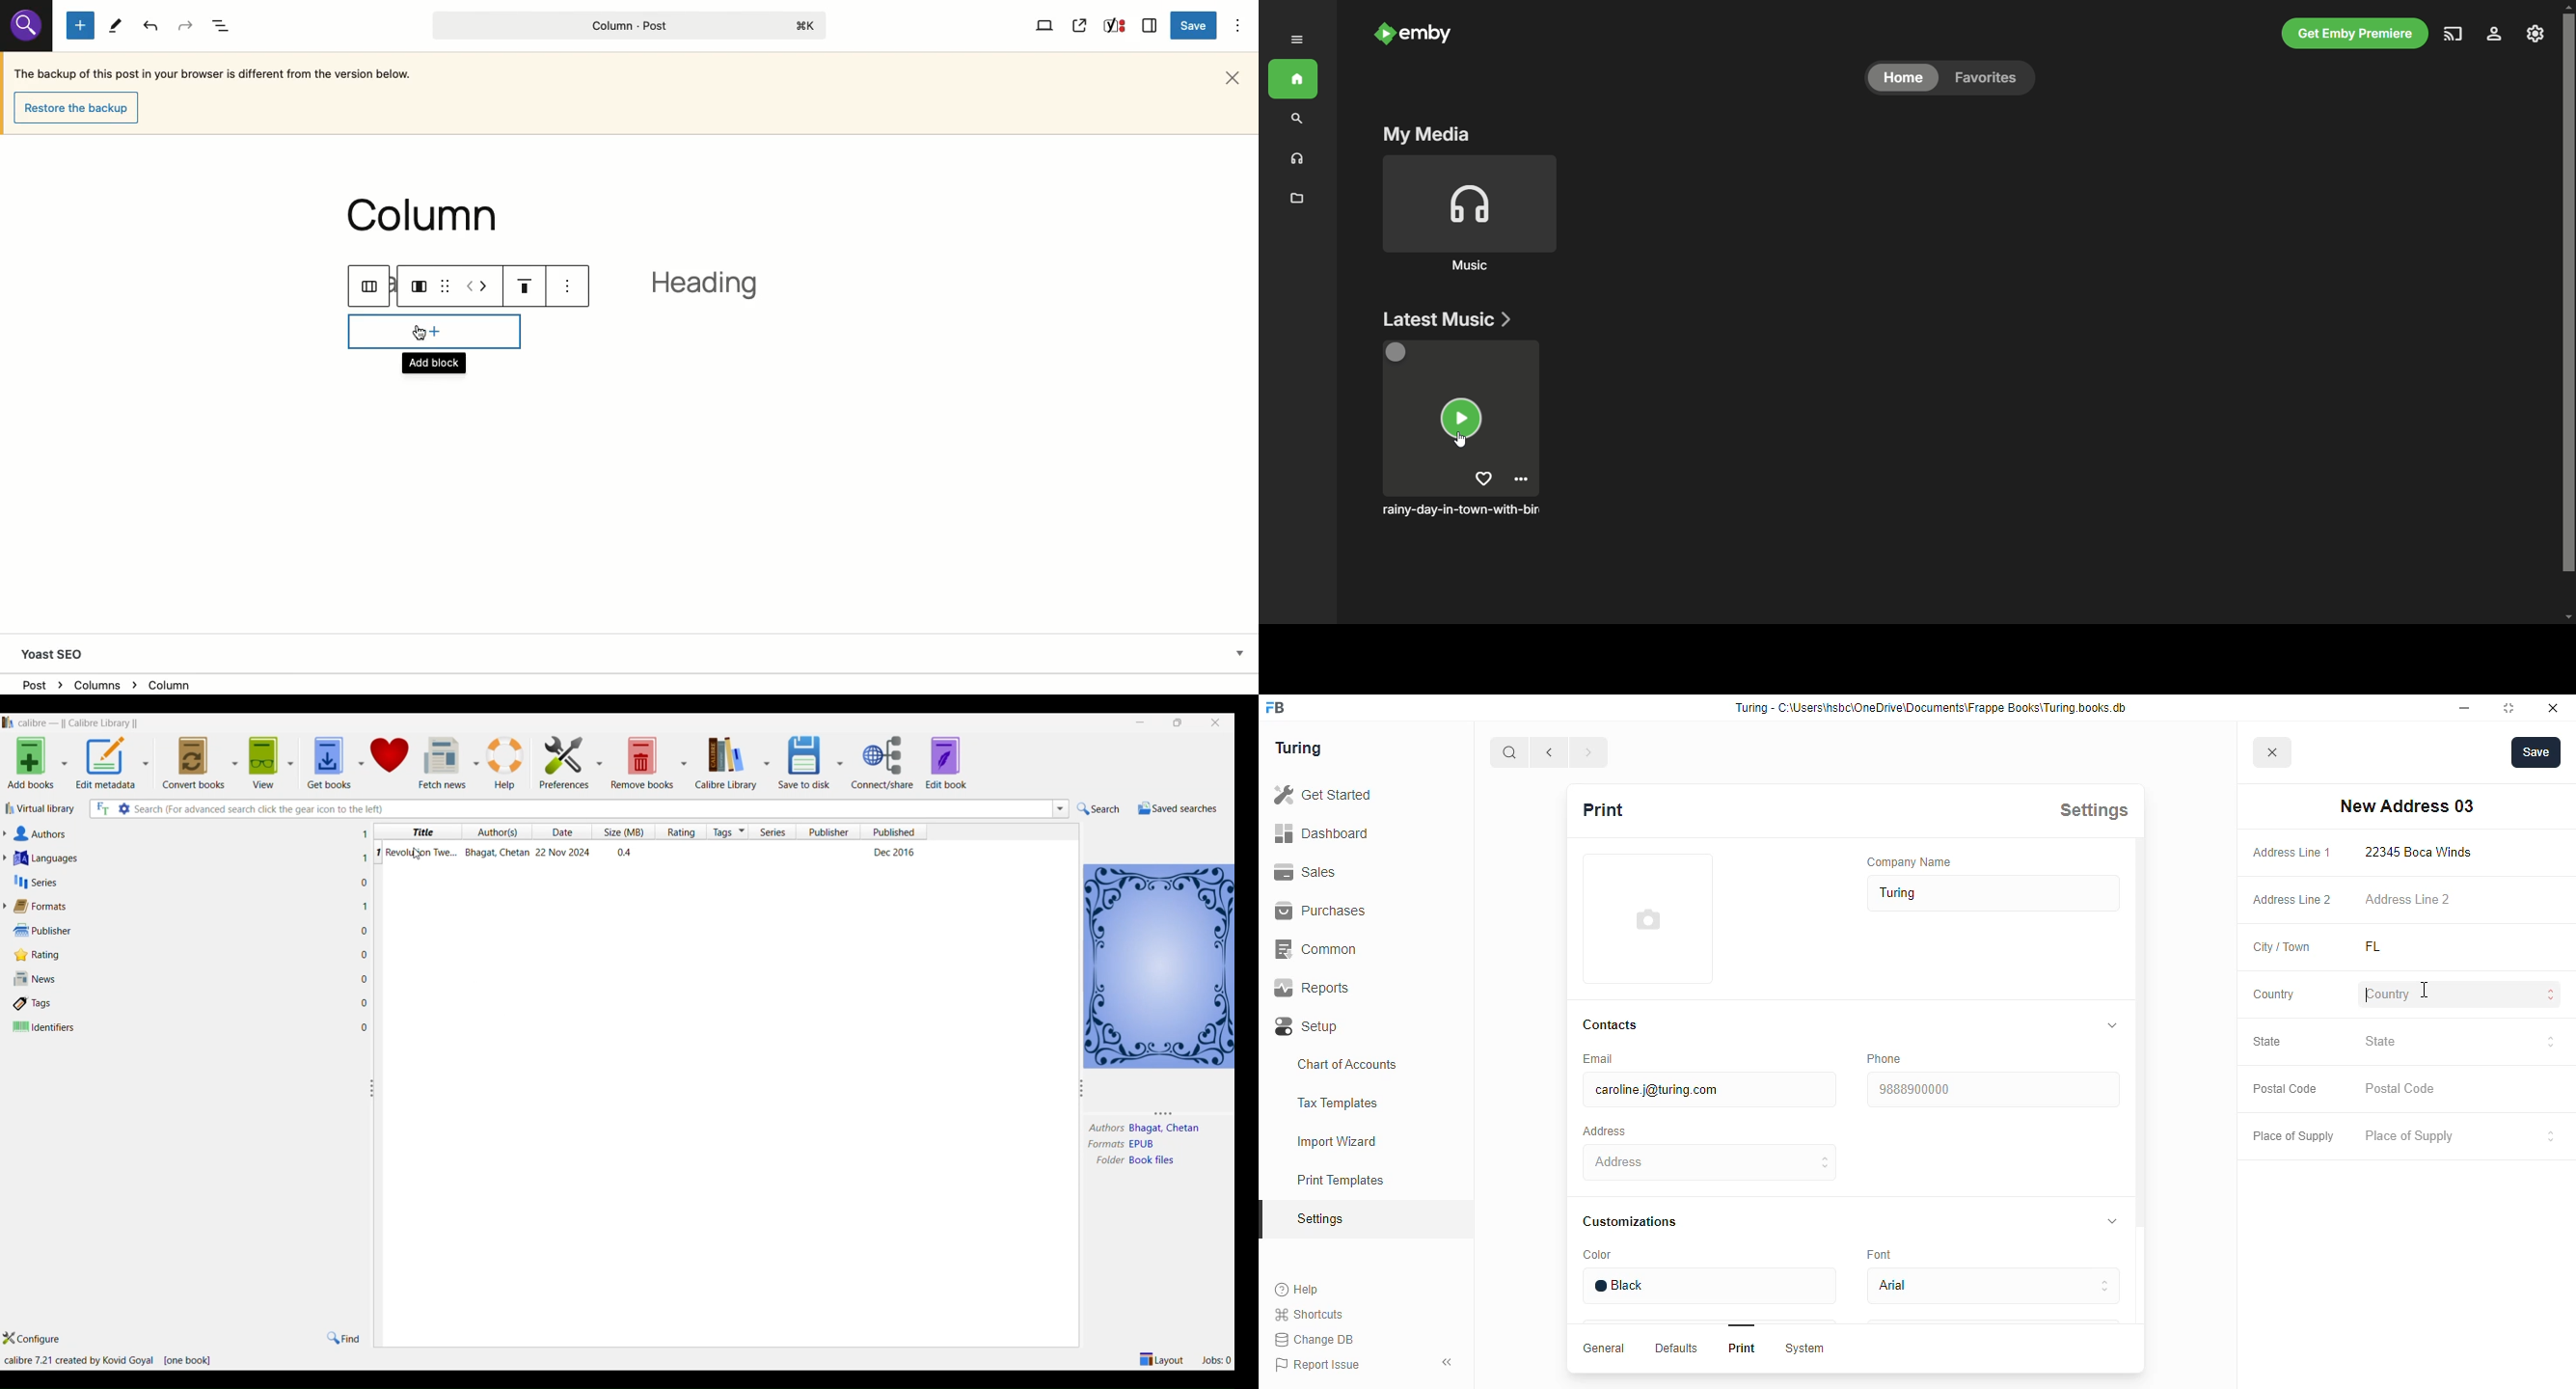  Describe the element at coordinates (48, 907) in the screenshot. I see `formats and number of formats` at that location.